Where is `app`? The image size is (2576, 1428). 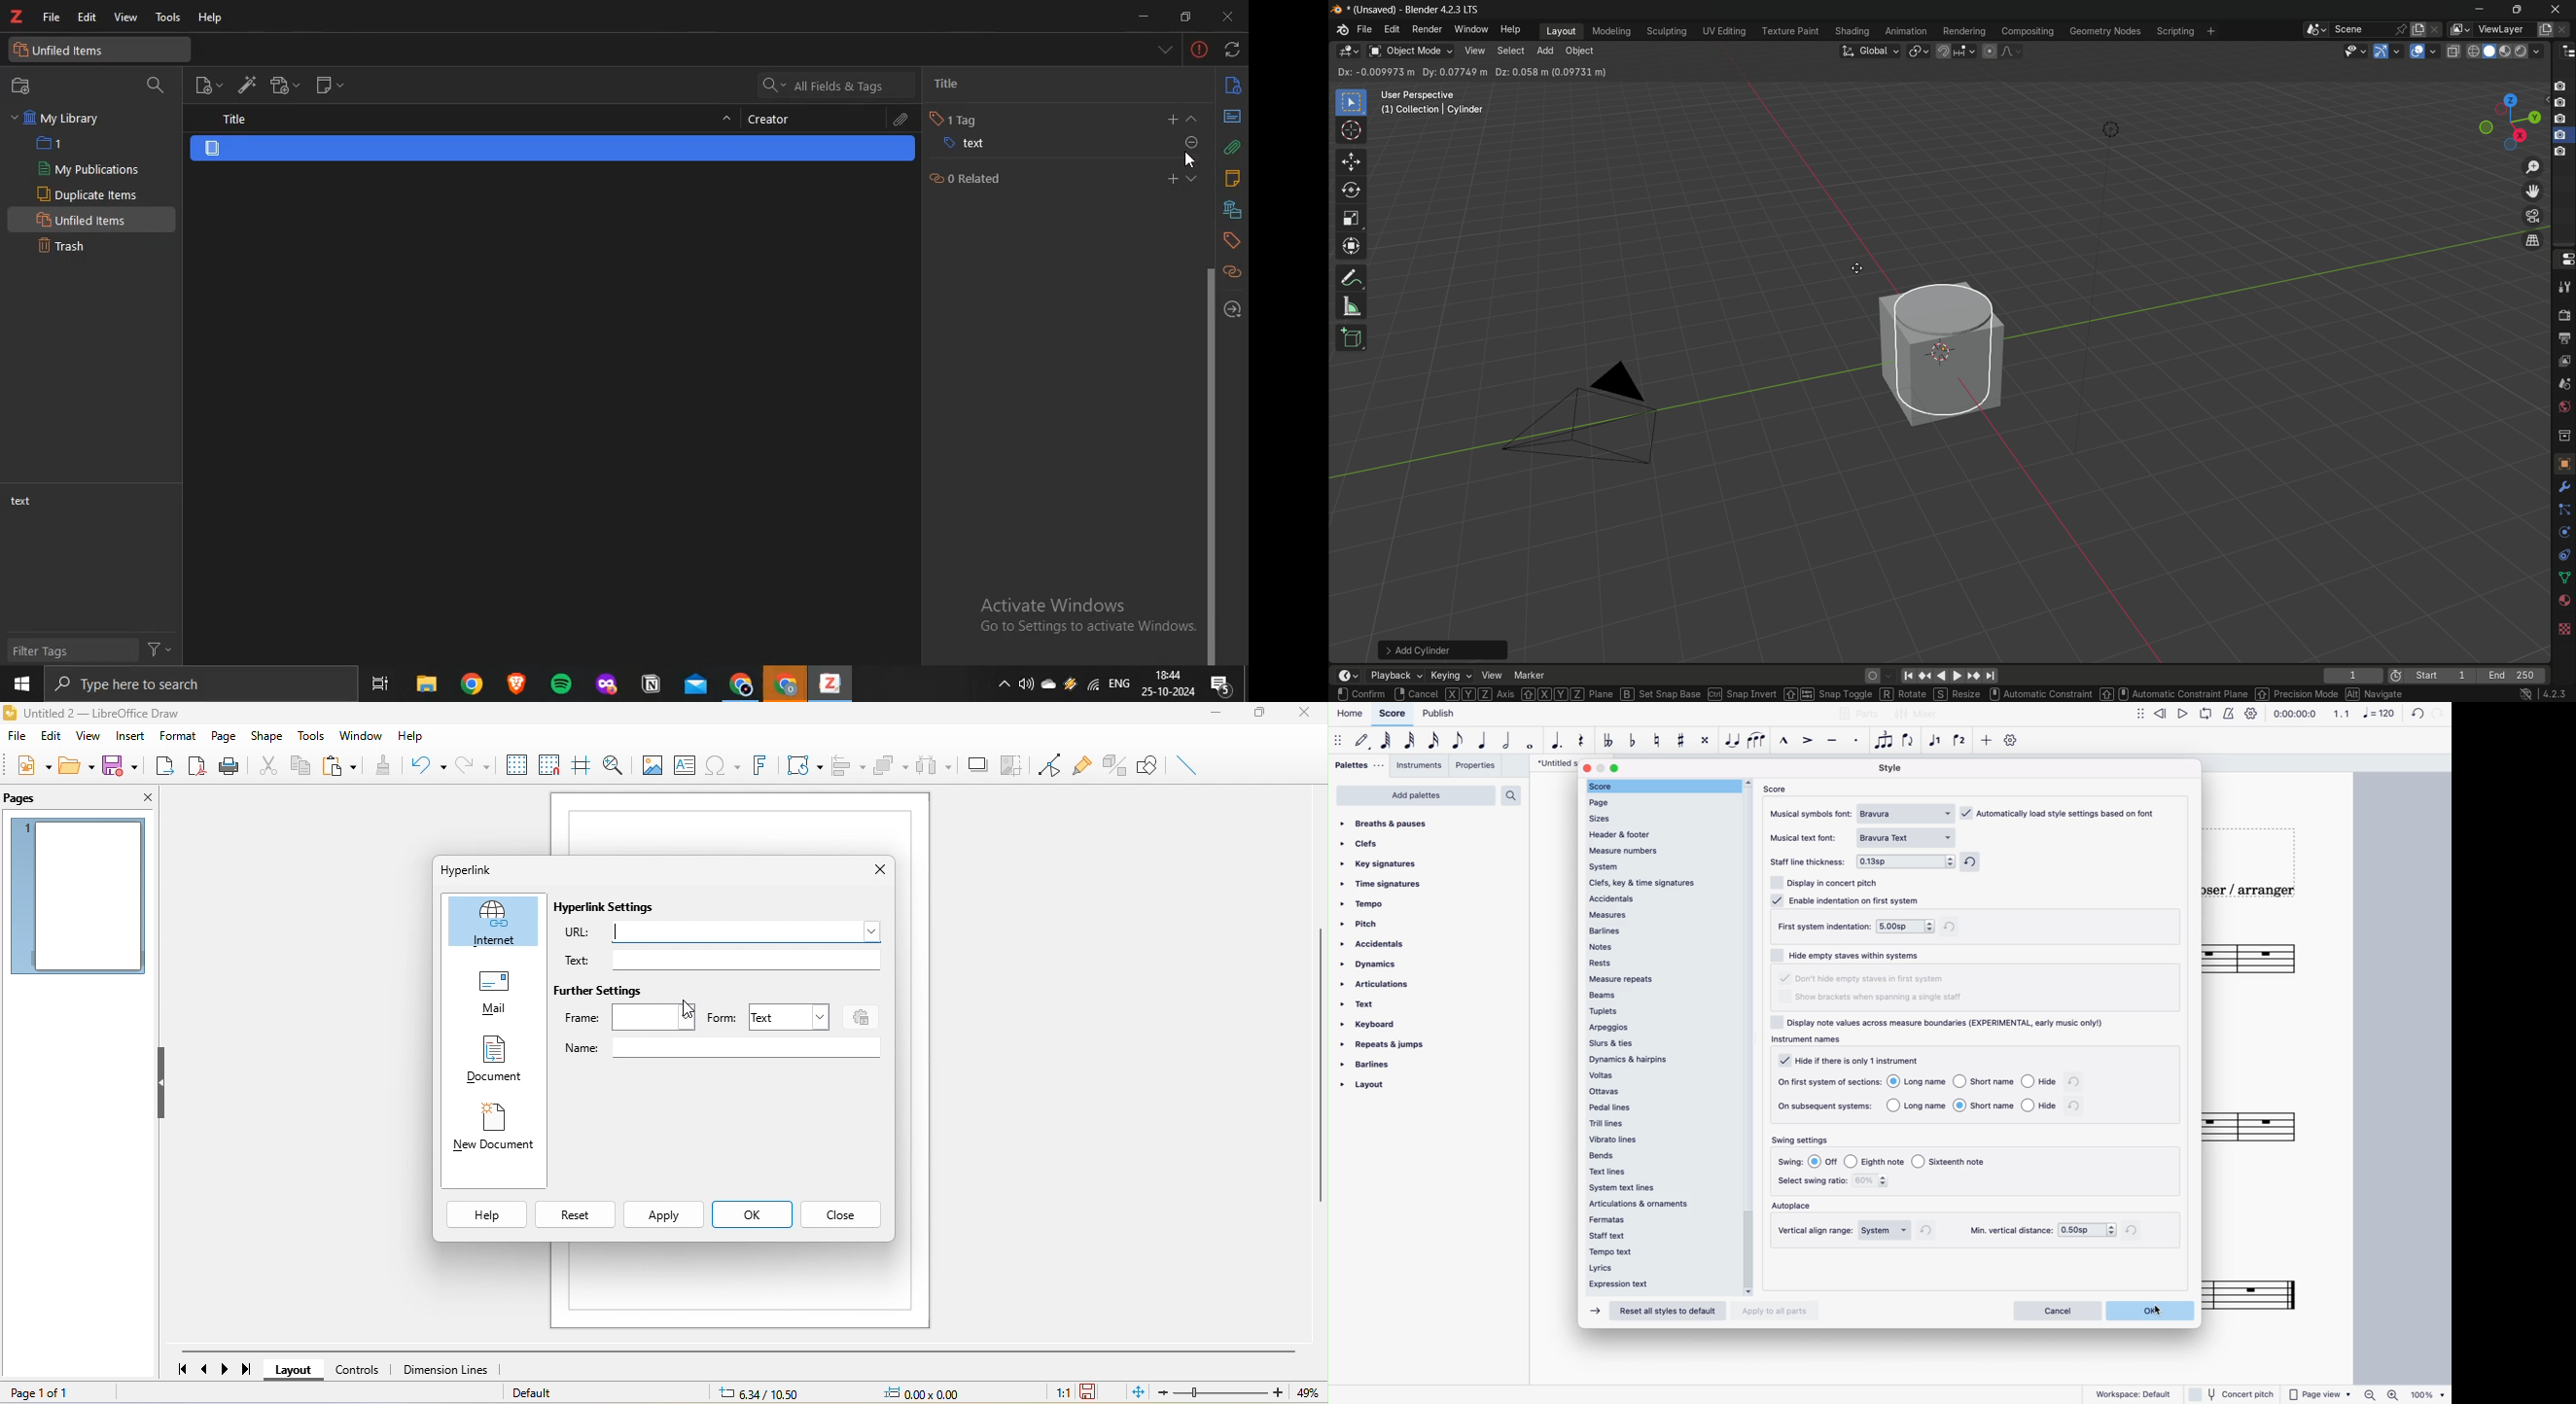 app is located at coordinates (514, 680).